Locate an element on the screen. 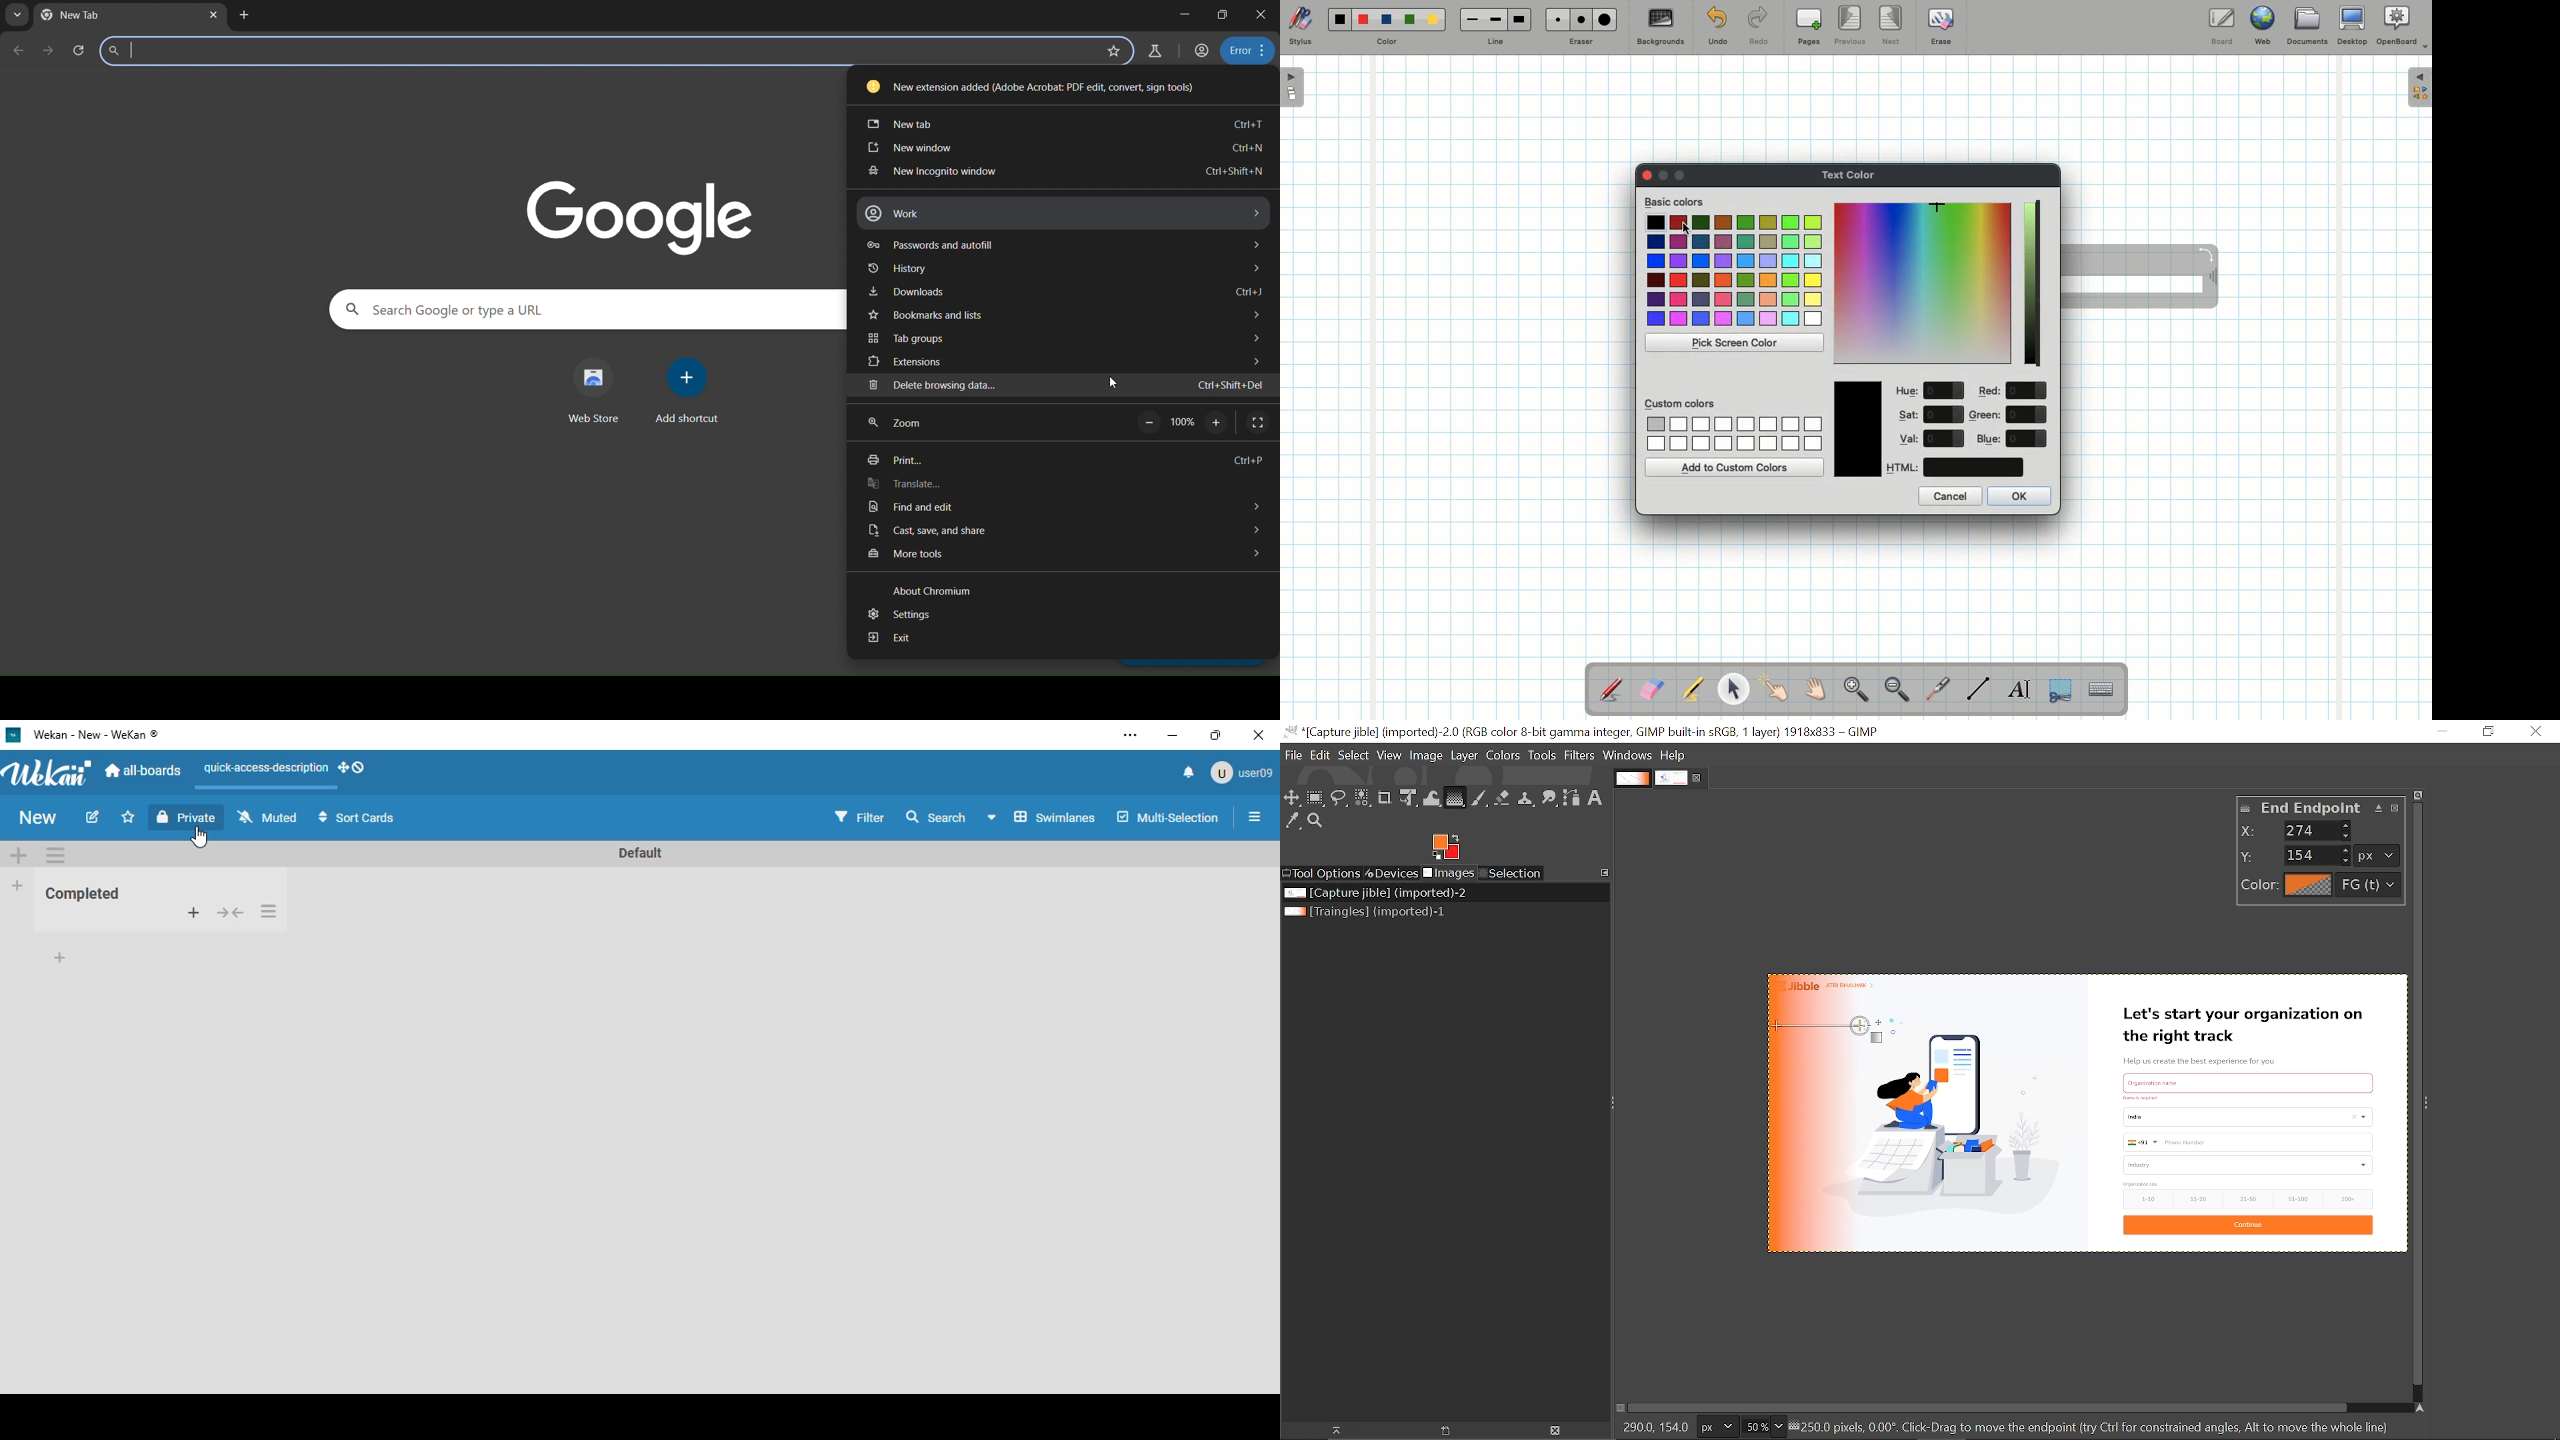 This screenshot has height=1456, width=2576. multi-selection is located at coordinates (1168, 817).